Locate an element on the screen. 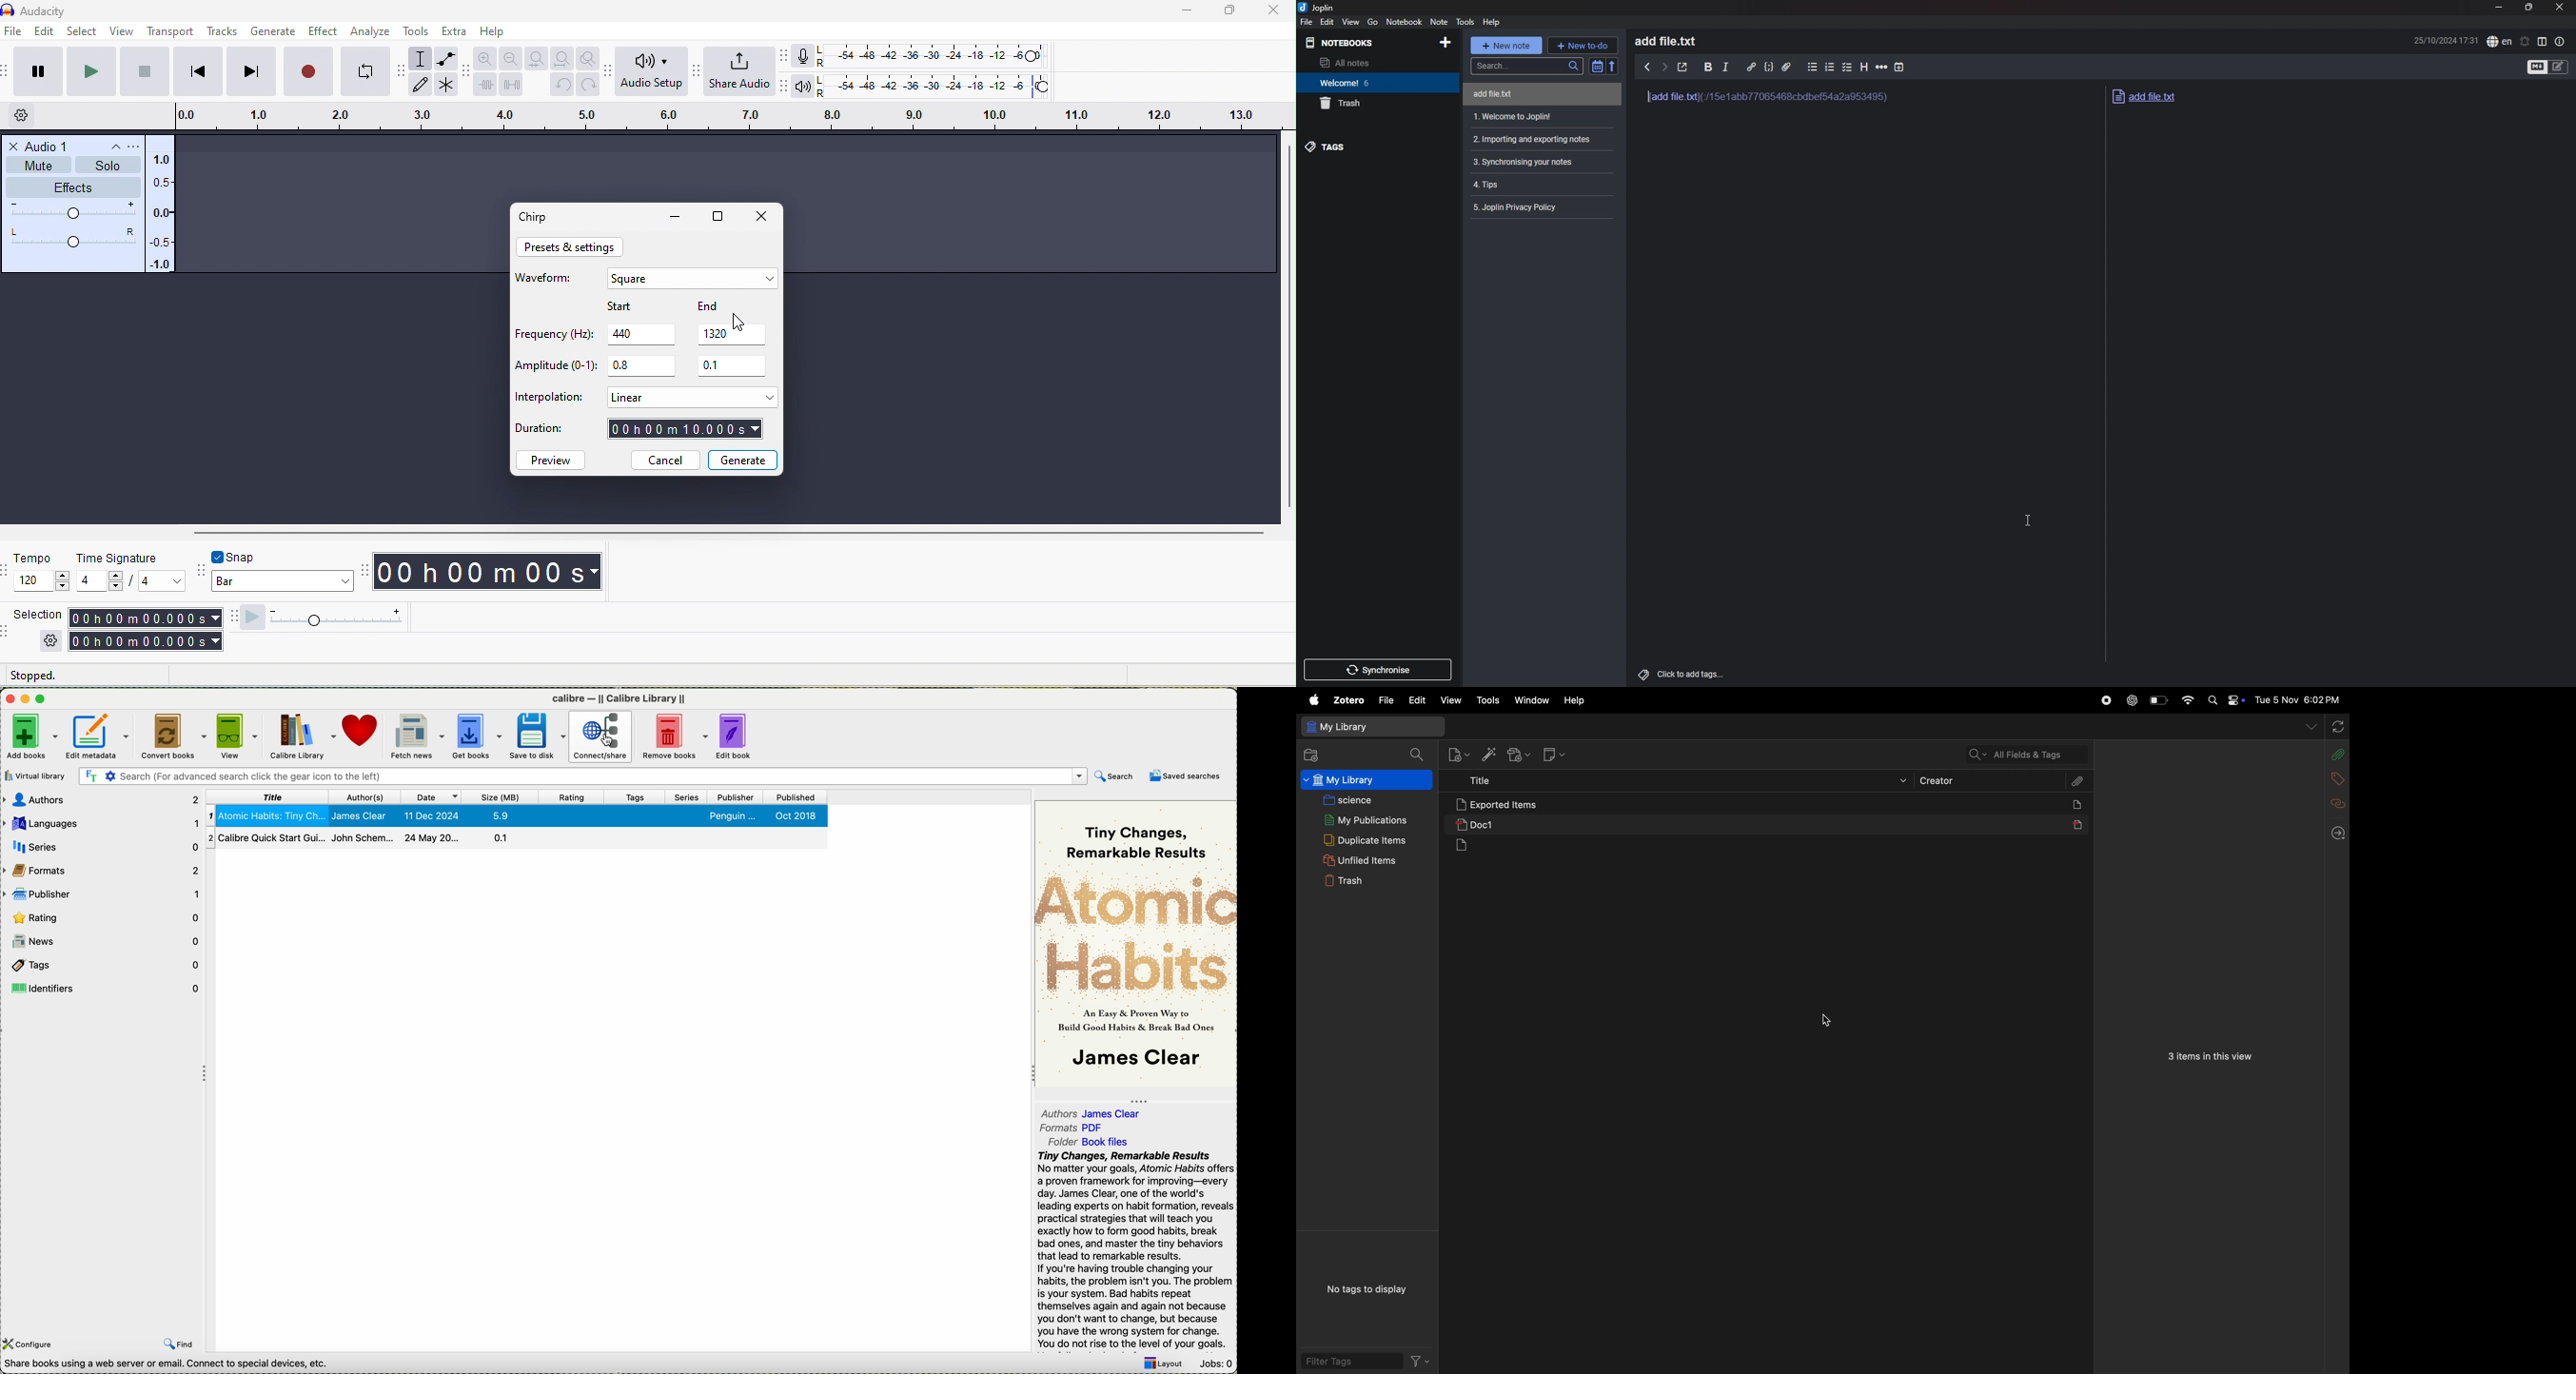 The image size is (2576, 1400). presets & settings is located at coordinates (572, 247).